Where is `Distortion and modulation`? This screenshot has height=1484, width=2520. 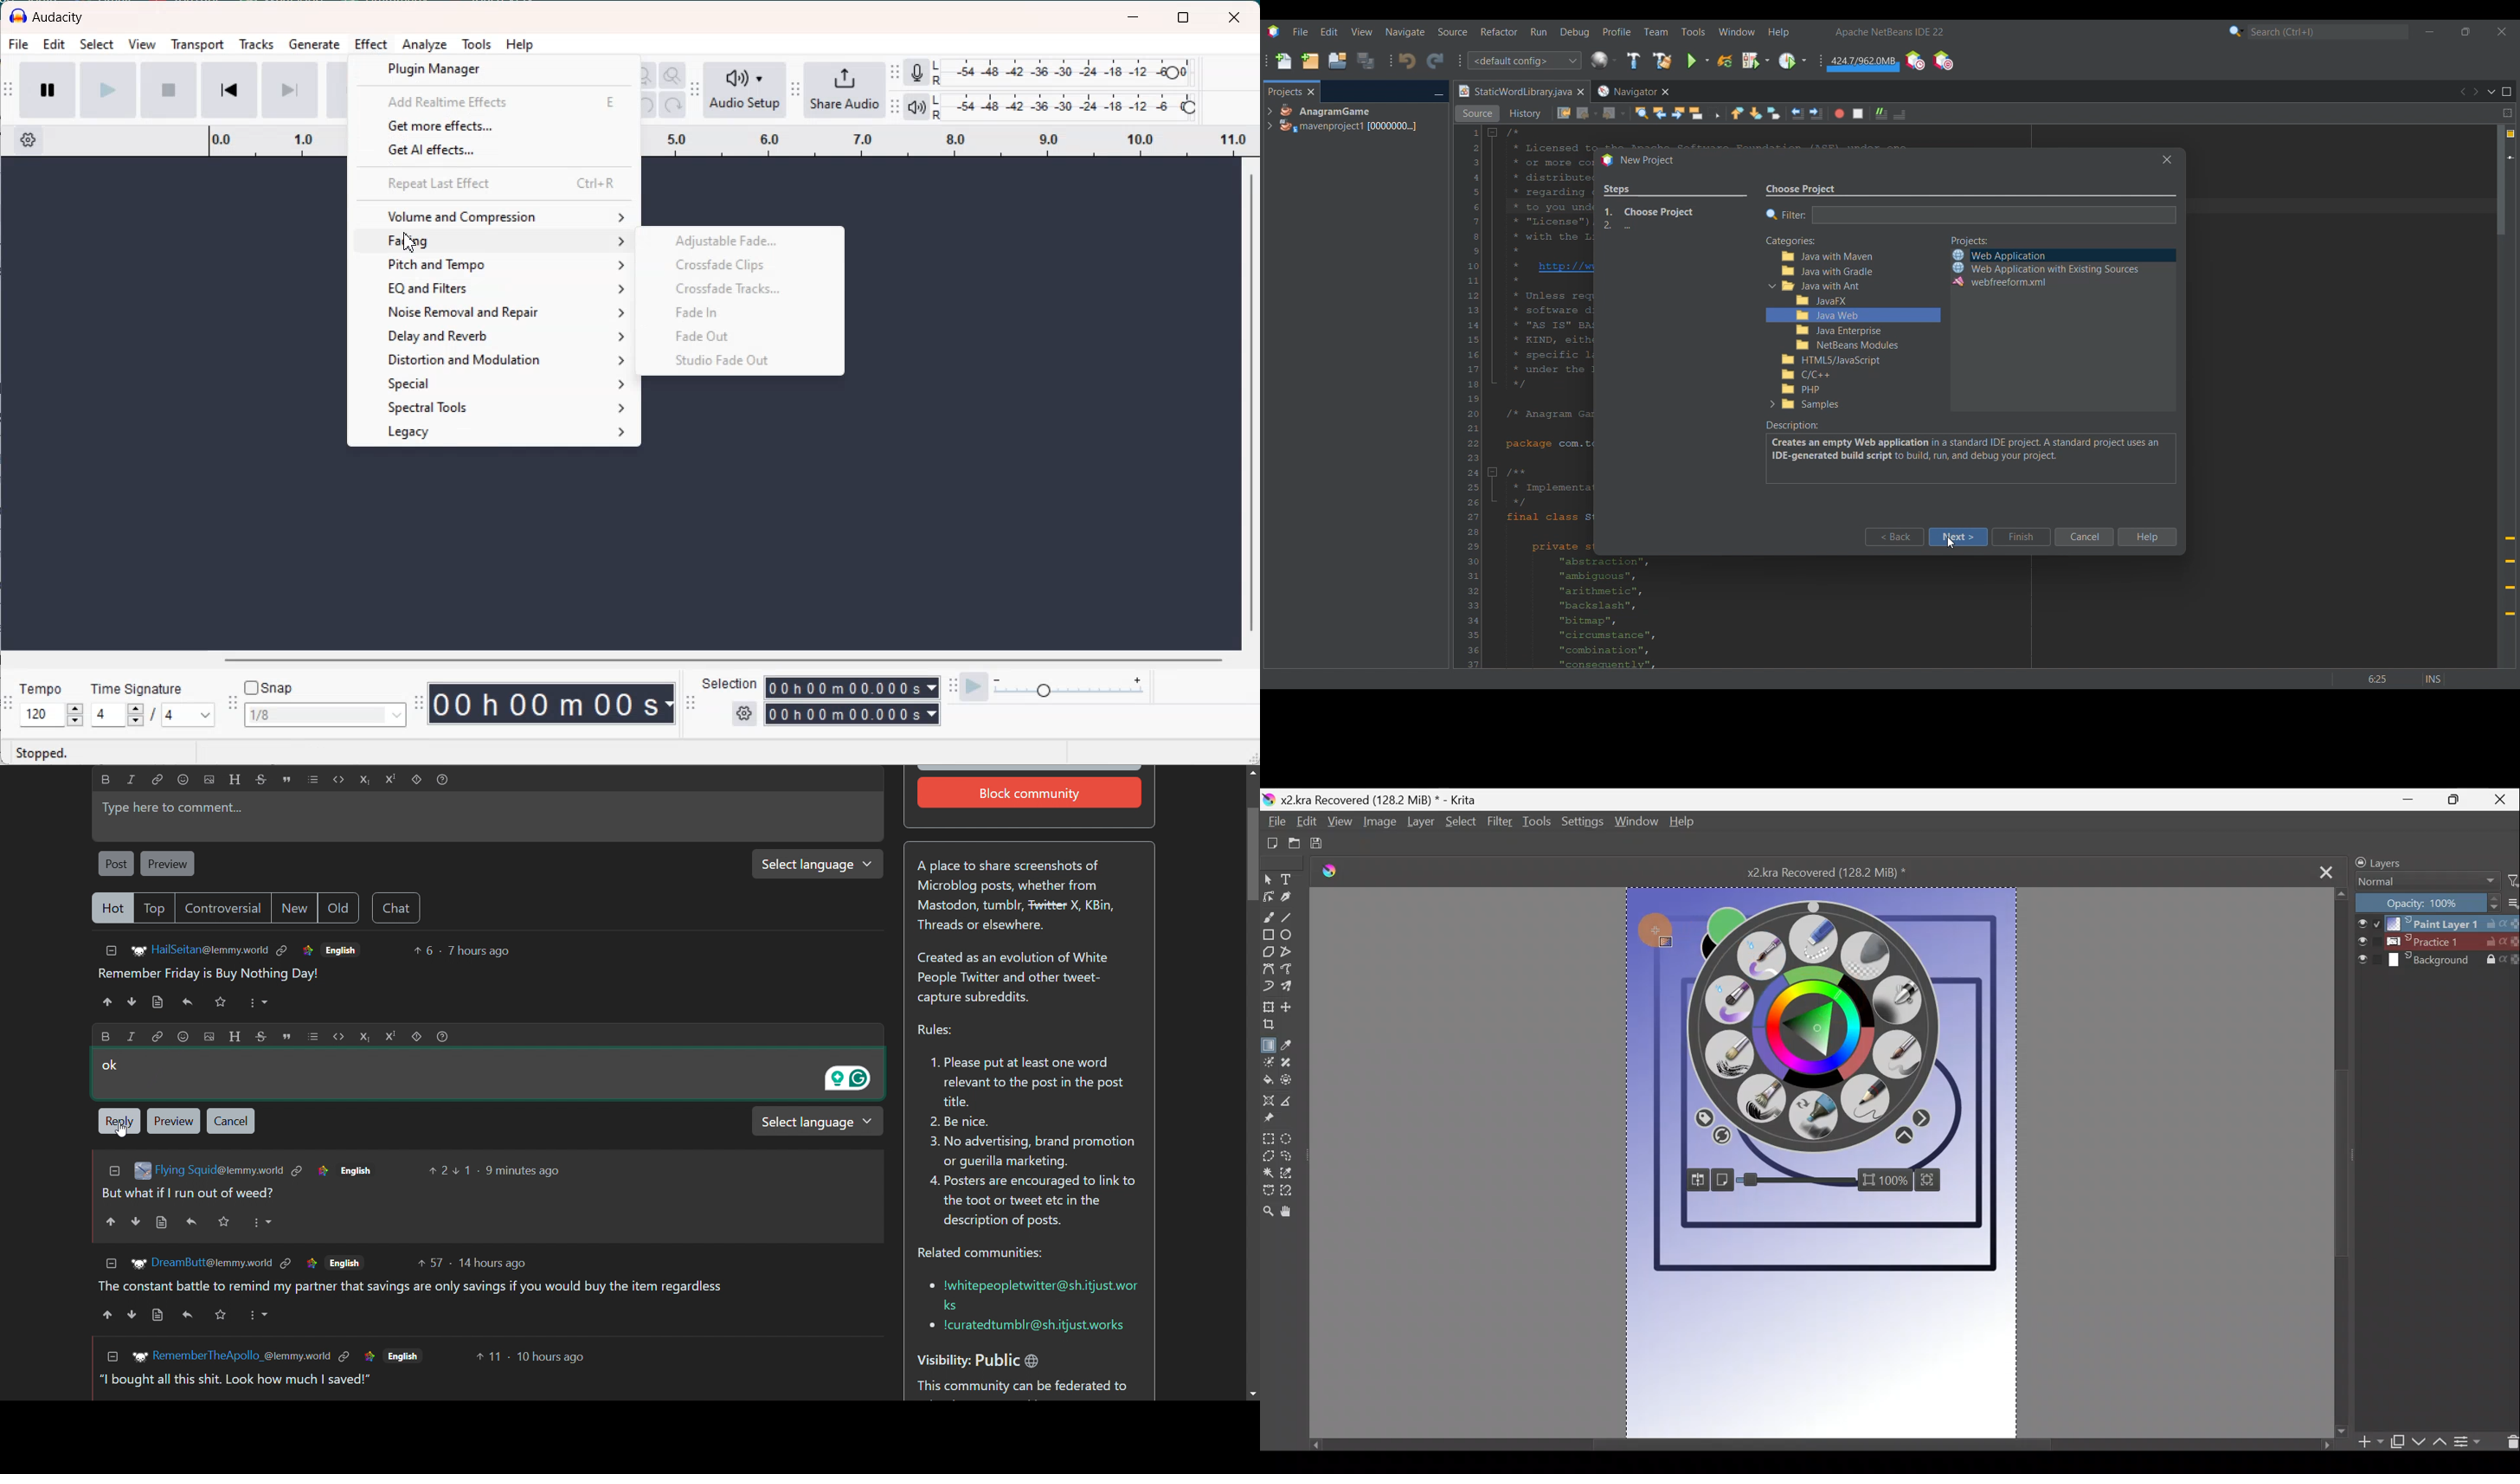
Distortion and modulation is located at coordinates (496, 359).